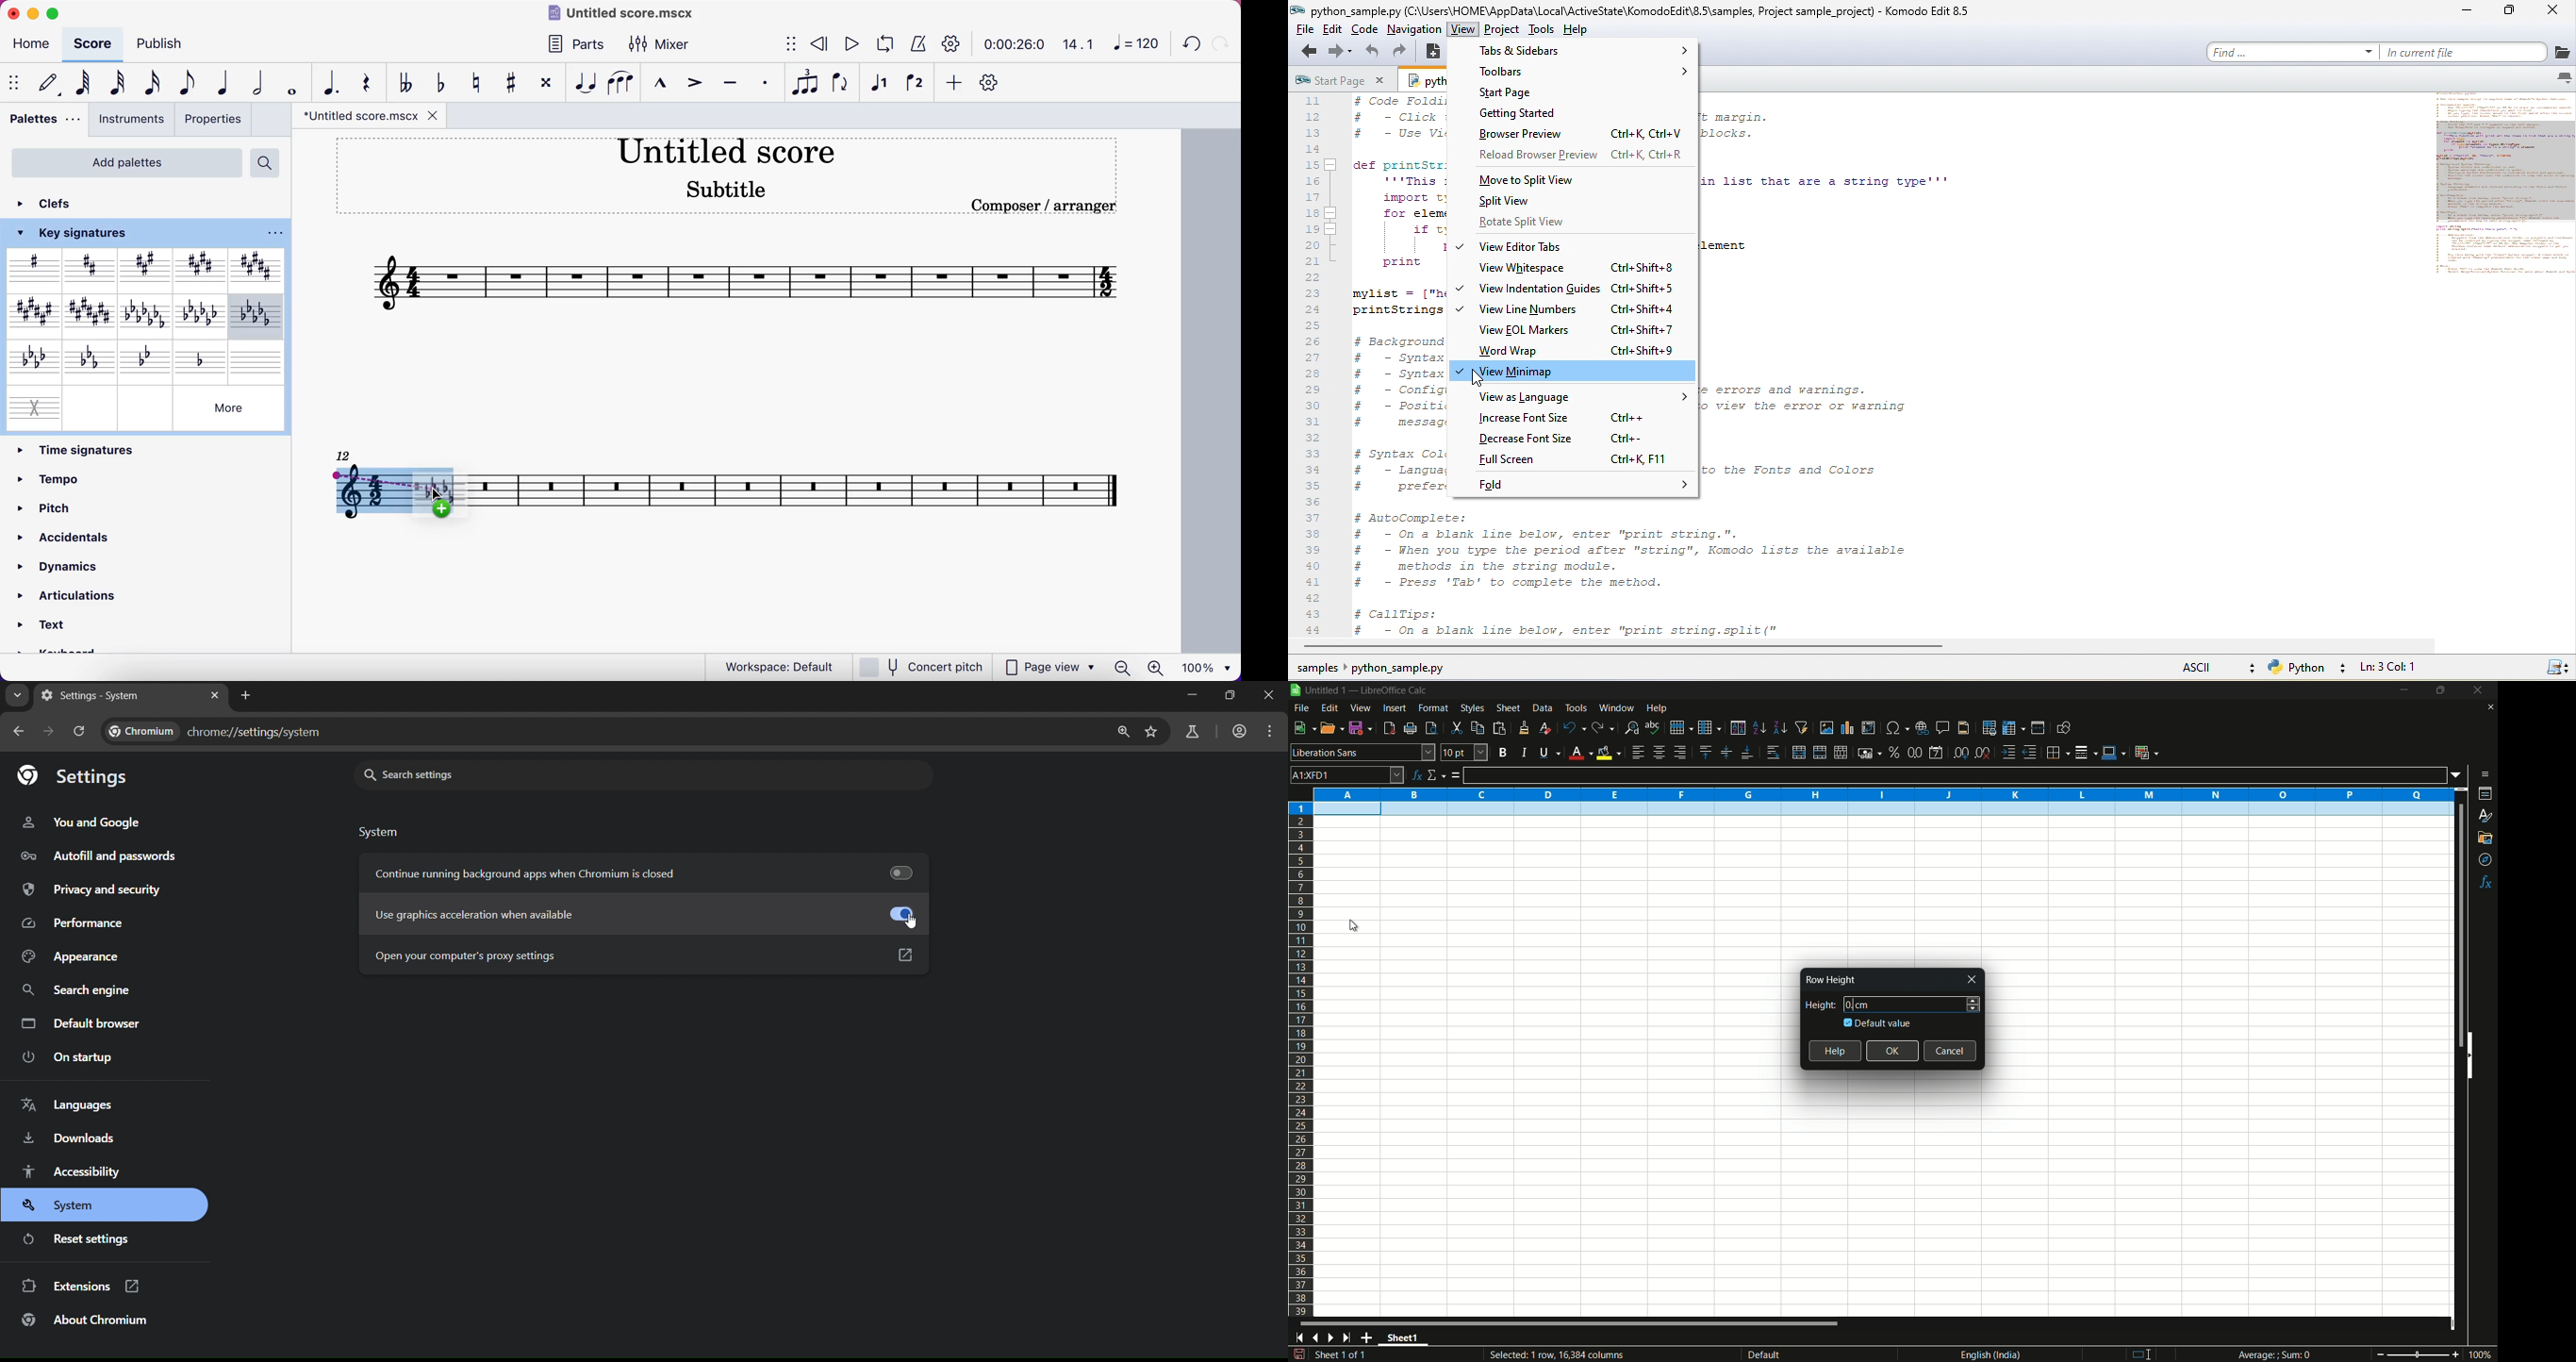 The height and width of the screenshot is (1372, 2576). What do you see at coordinates (248, 697) in the screenshot?
I see `new tab` at bounding box center [248, 697].